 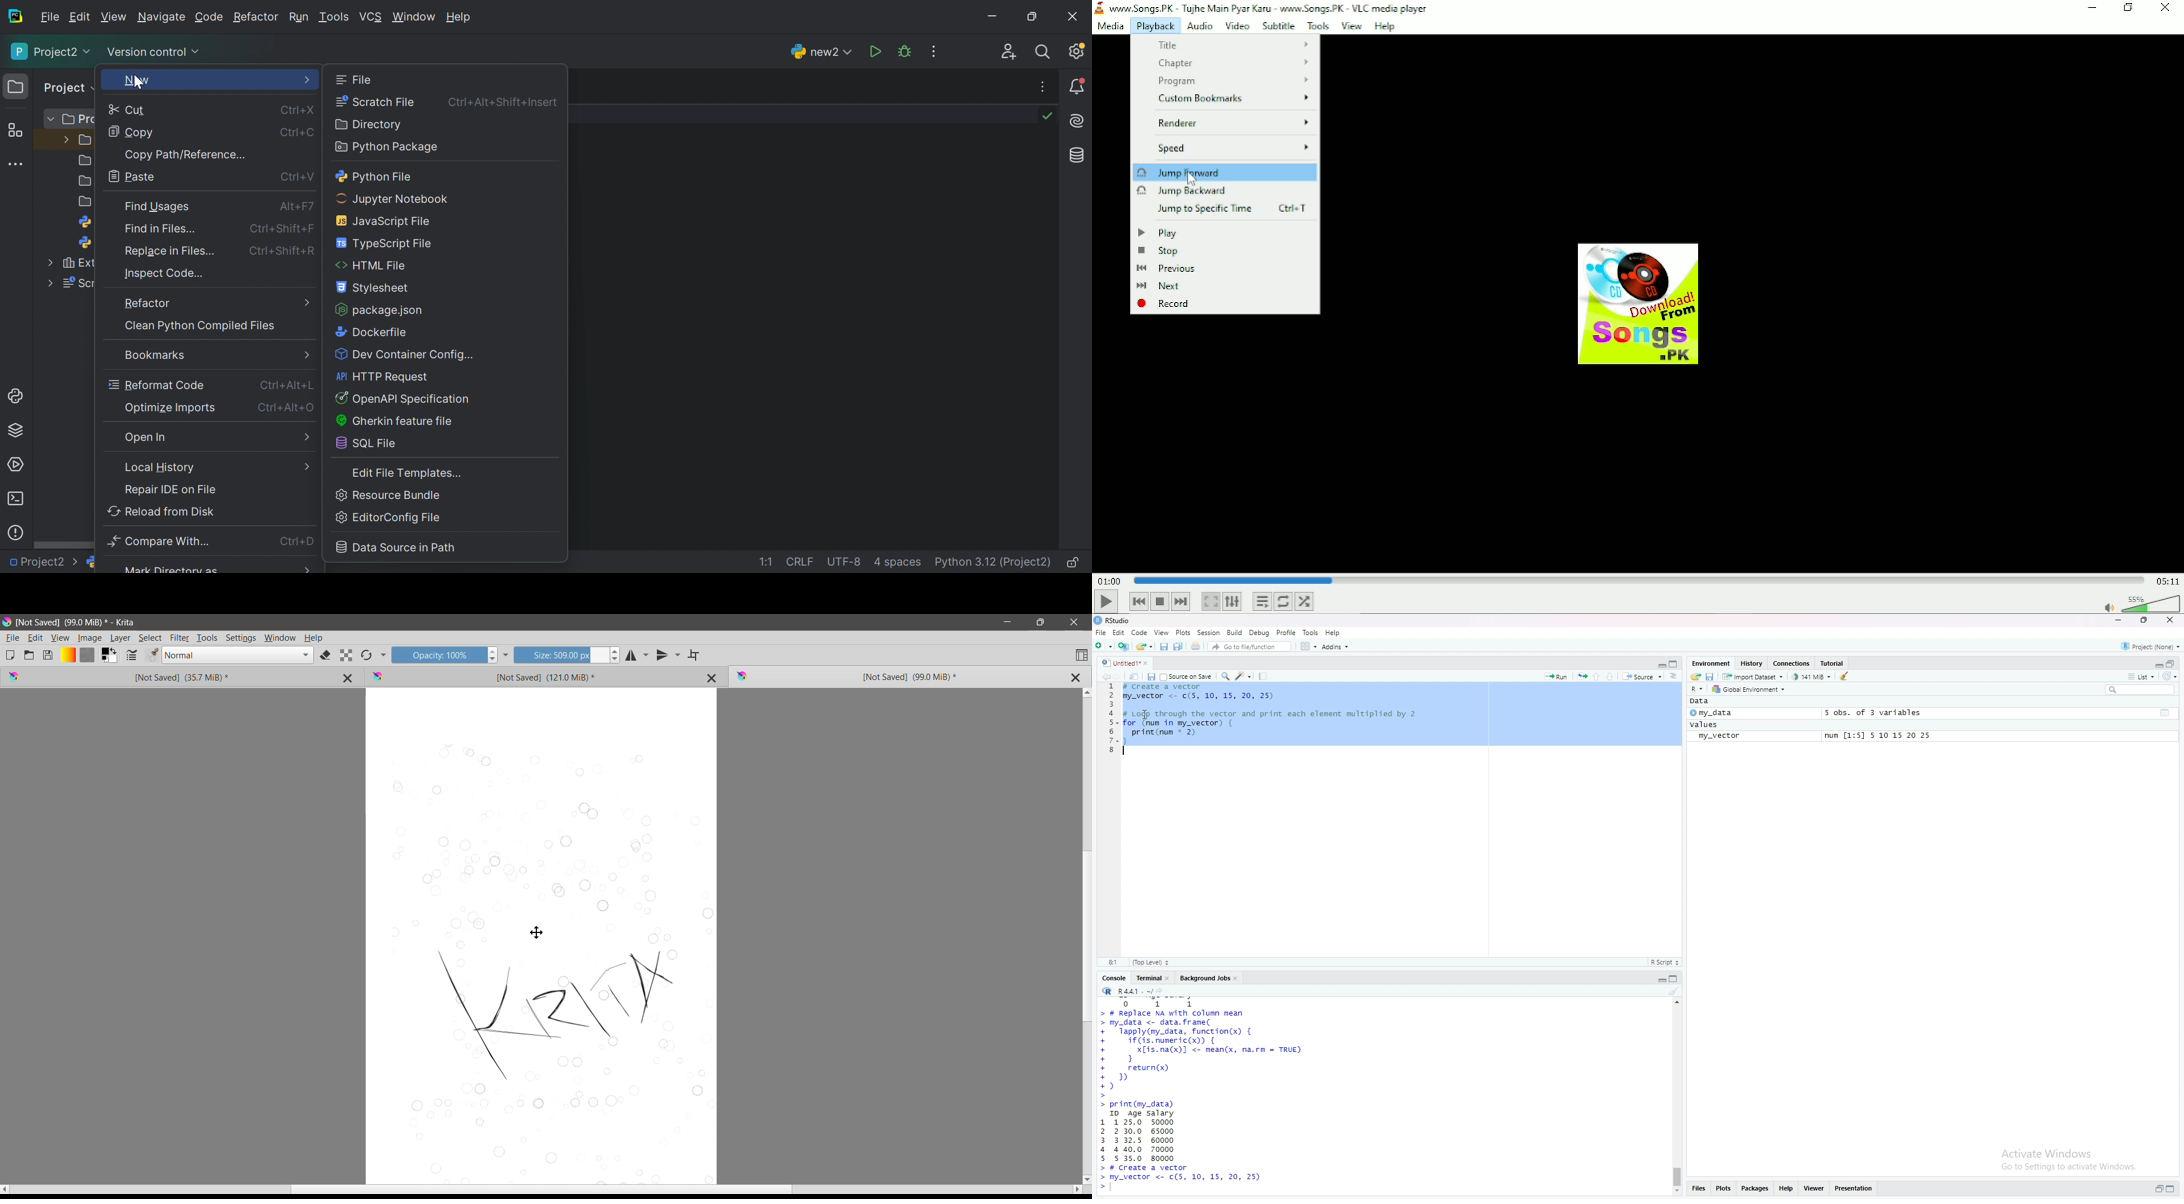 I want to click on source the content of active document, so click(x=1644, y=677).